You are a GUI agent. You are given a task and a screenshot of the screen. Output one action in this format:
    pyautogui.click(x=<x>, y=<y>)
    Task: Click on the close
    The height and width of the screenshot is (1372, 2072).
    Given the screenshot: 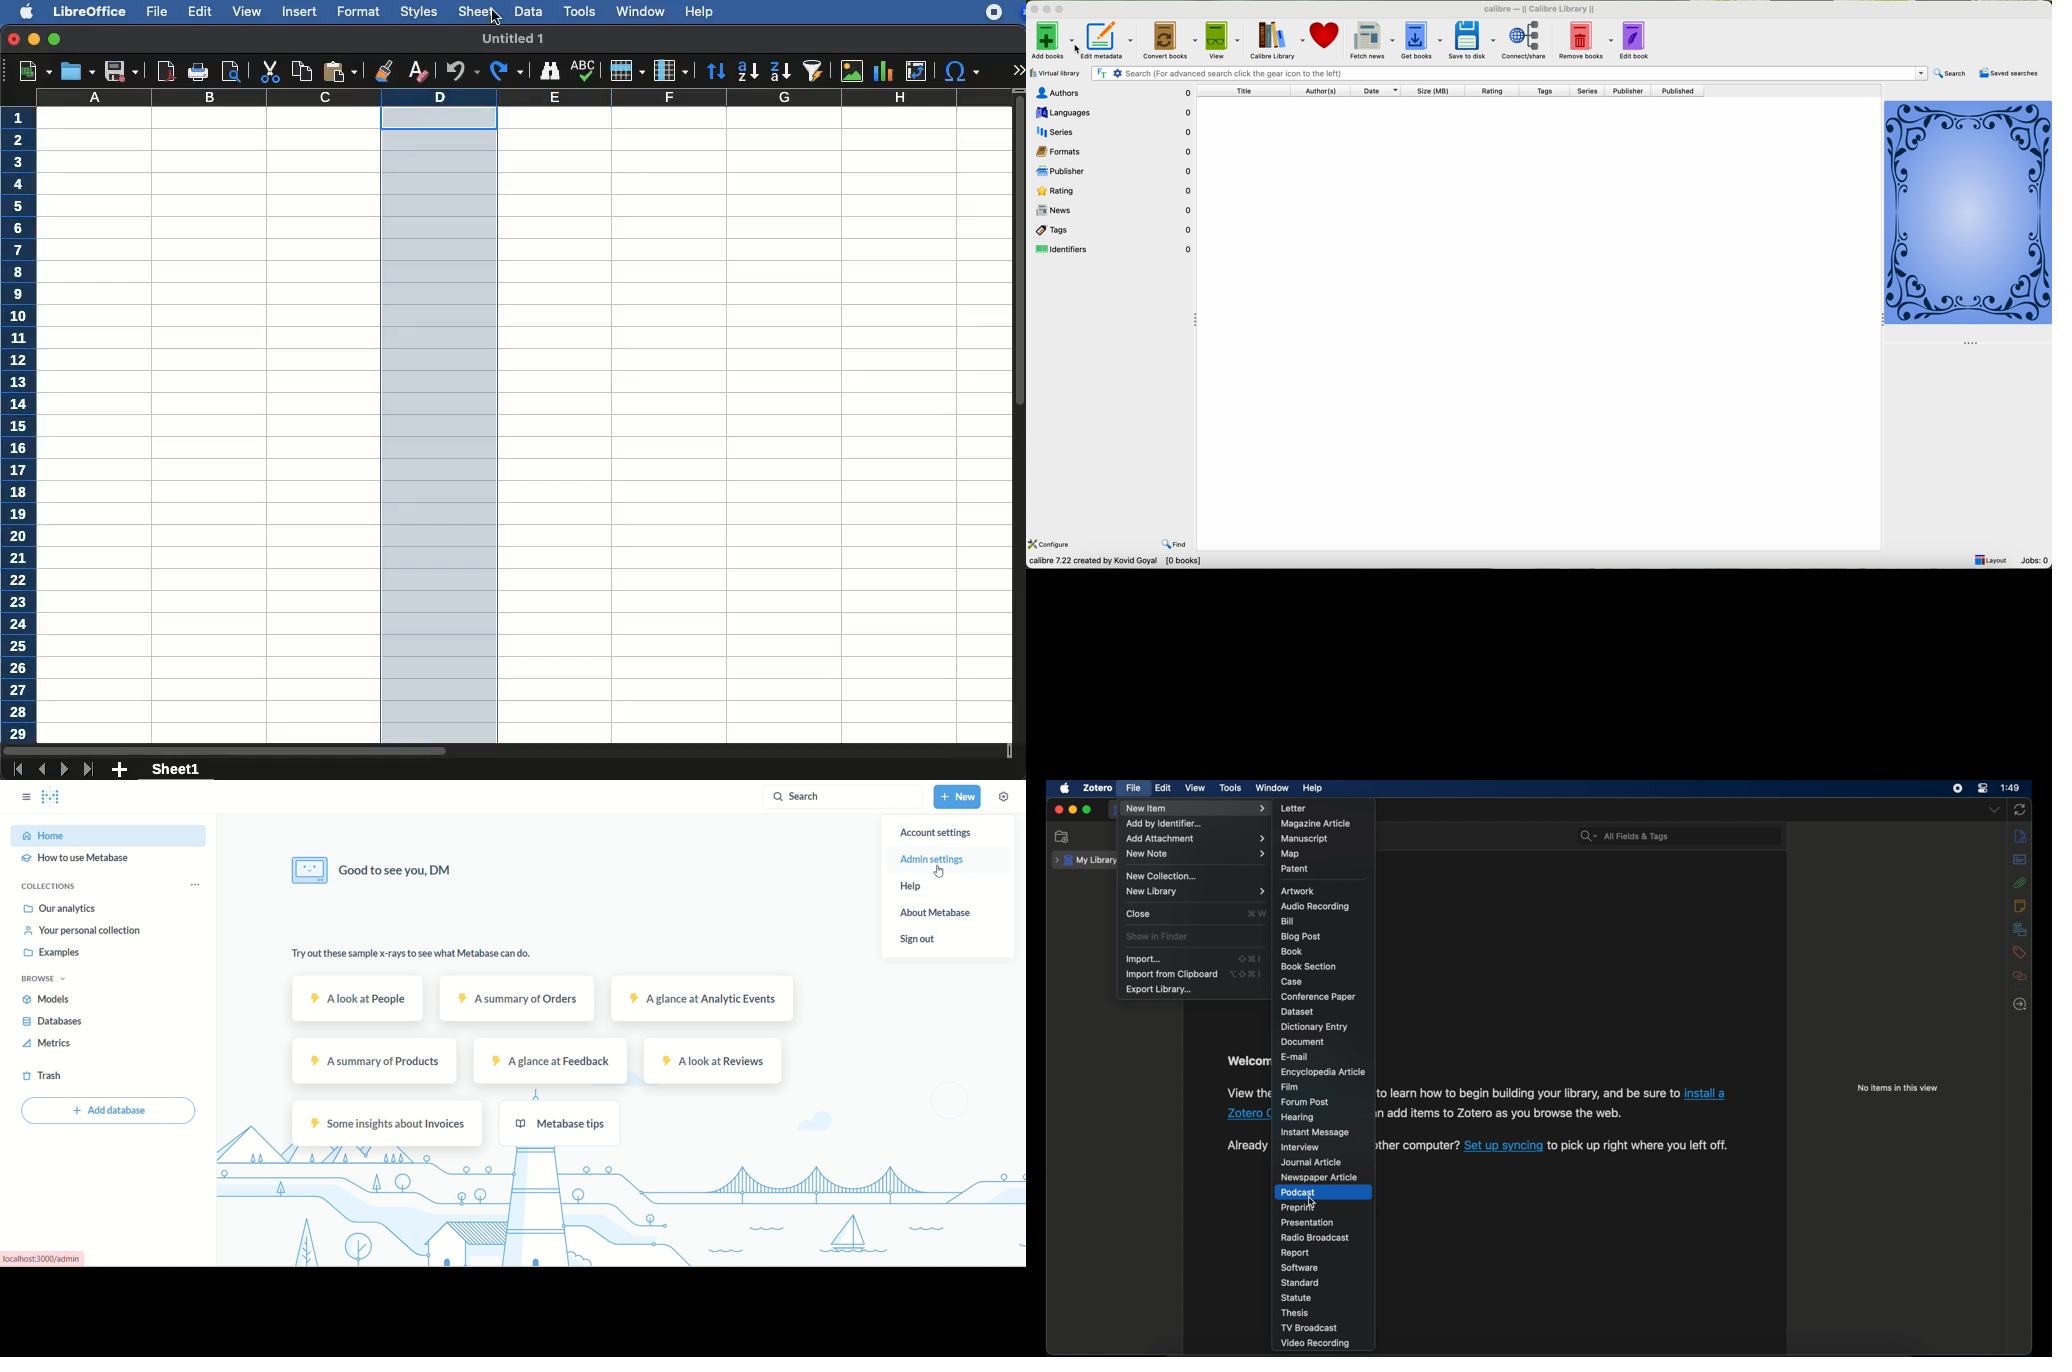 What is the action you would take?
    pyautogui.click(x=13, y=39)
    